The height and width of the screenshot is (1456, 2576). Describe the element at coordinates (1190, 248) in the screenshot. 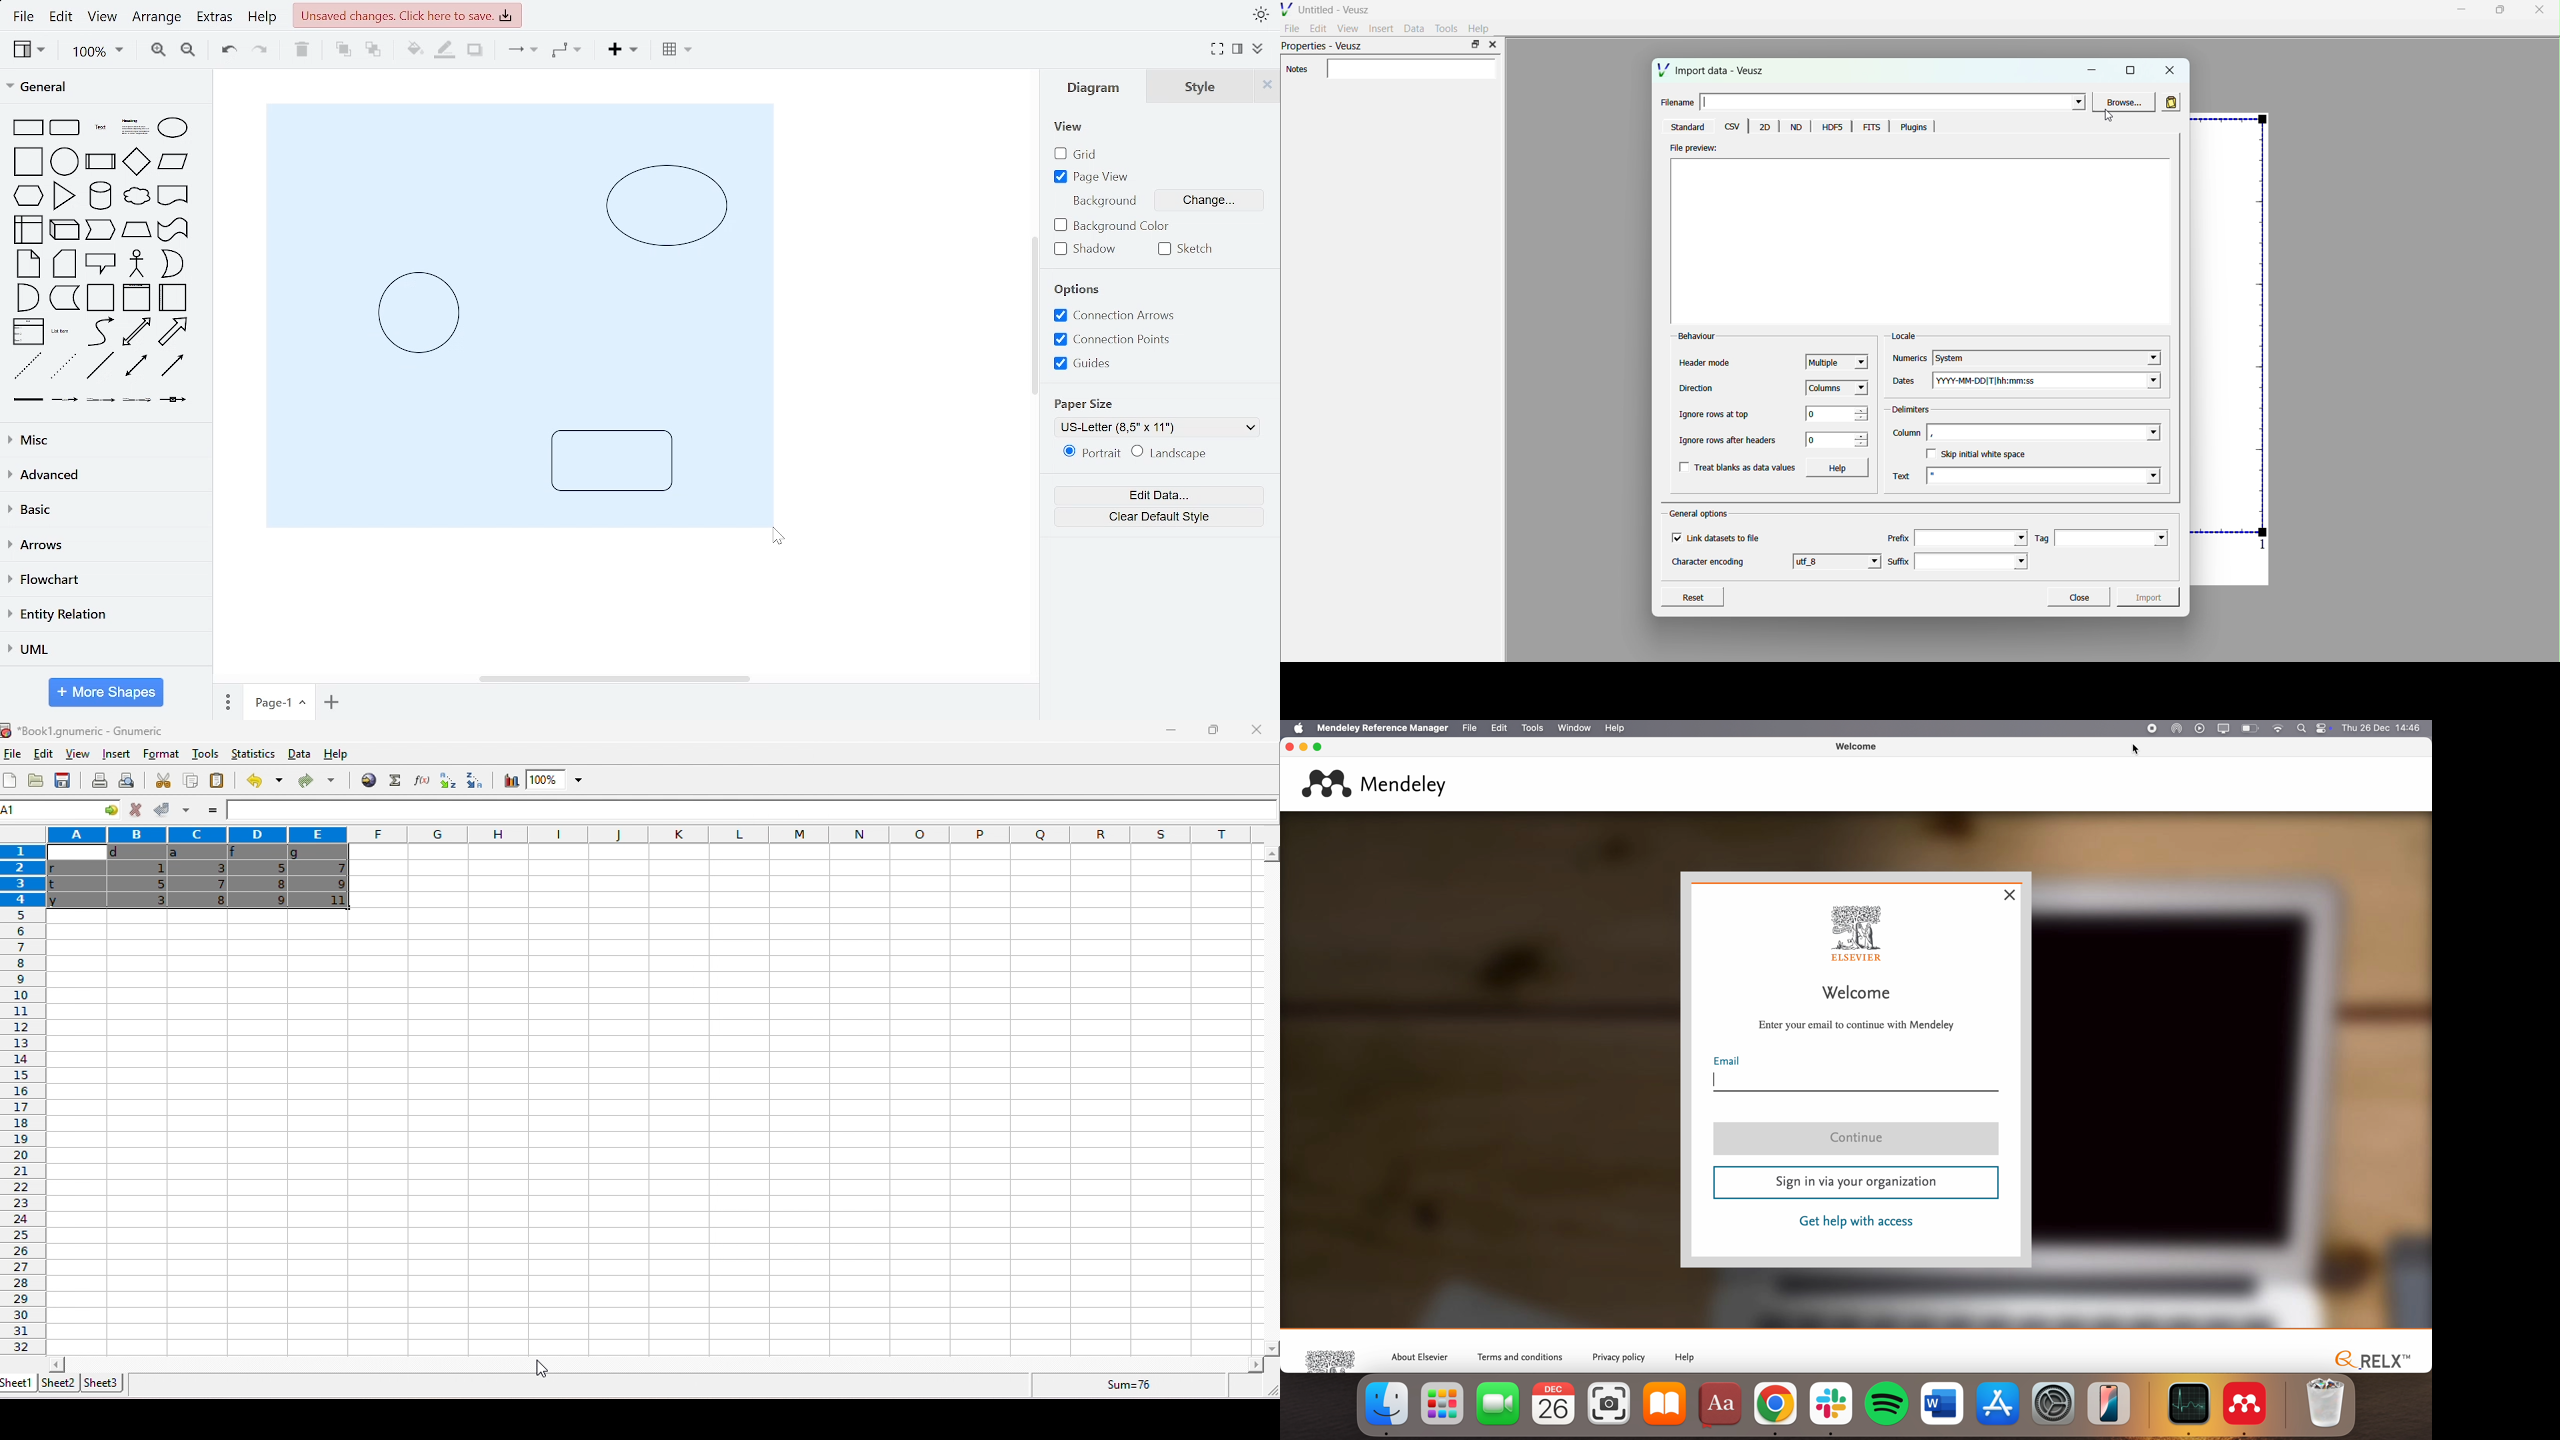

I see `sketch` at that location.